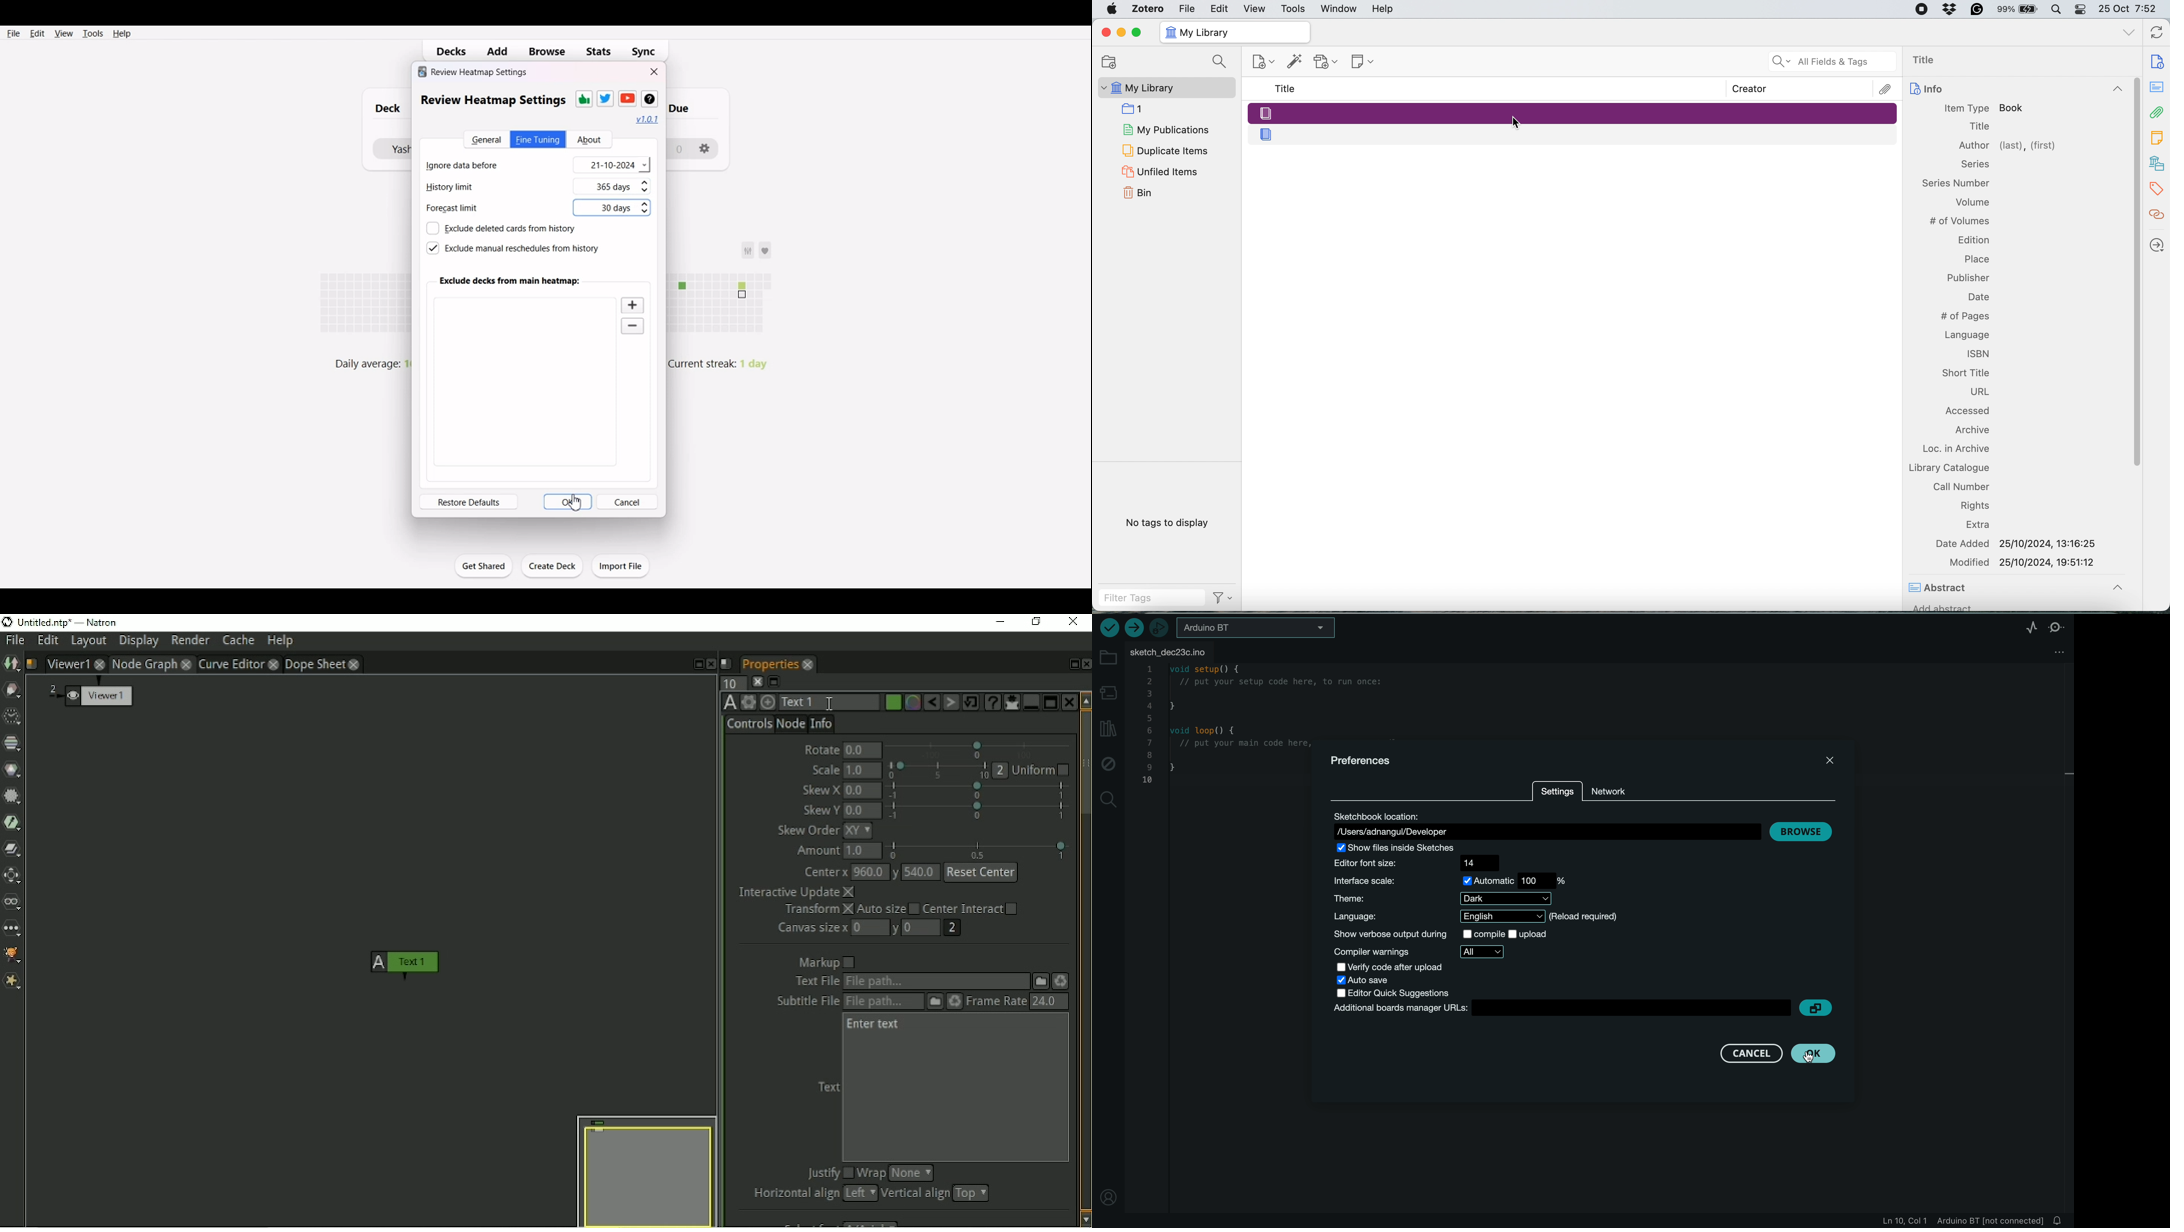 This screenshot has width=2184, height=1232. What do you see at coordinates (512, 248) in the screenshot?
I see `Exclude manual reschedule from history` at bounding box center [512, 248].